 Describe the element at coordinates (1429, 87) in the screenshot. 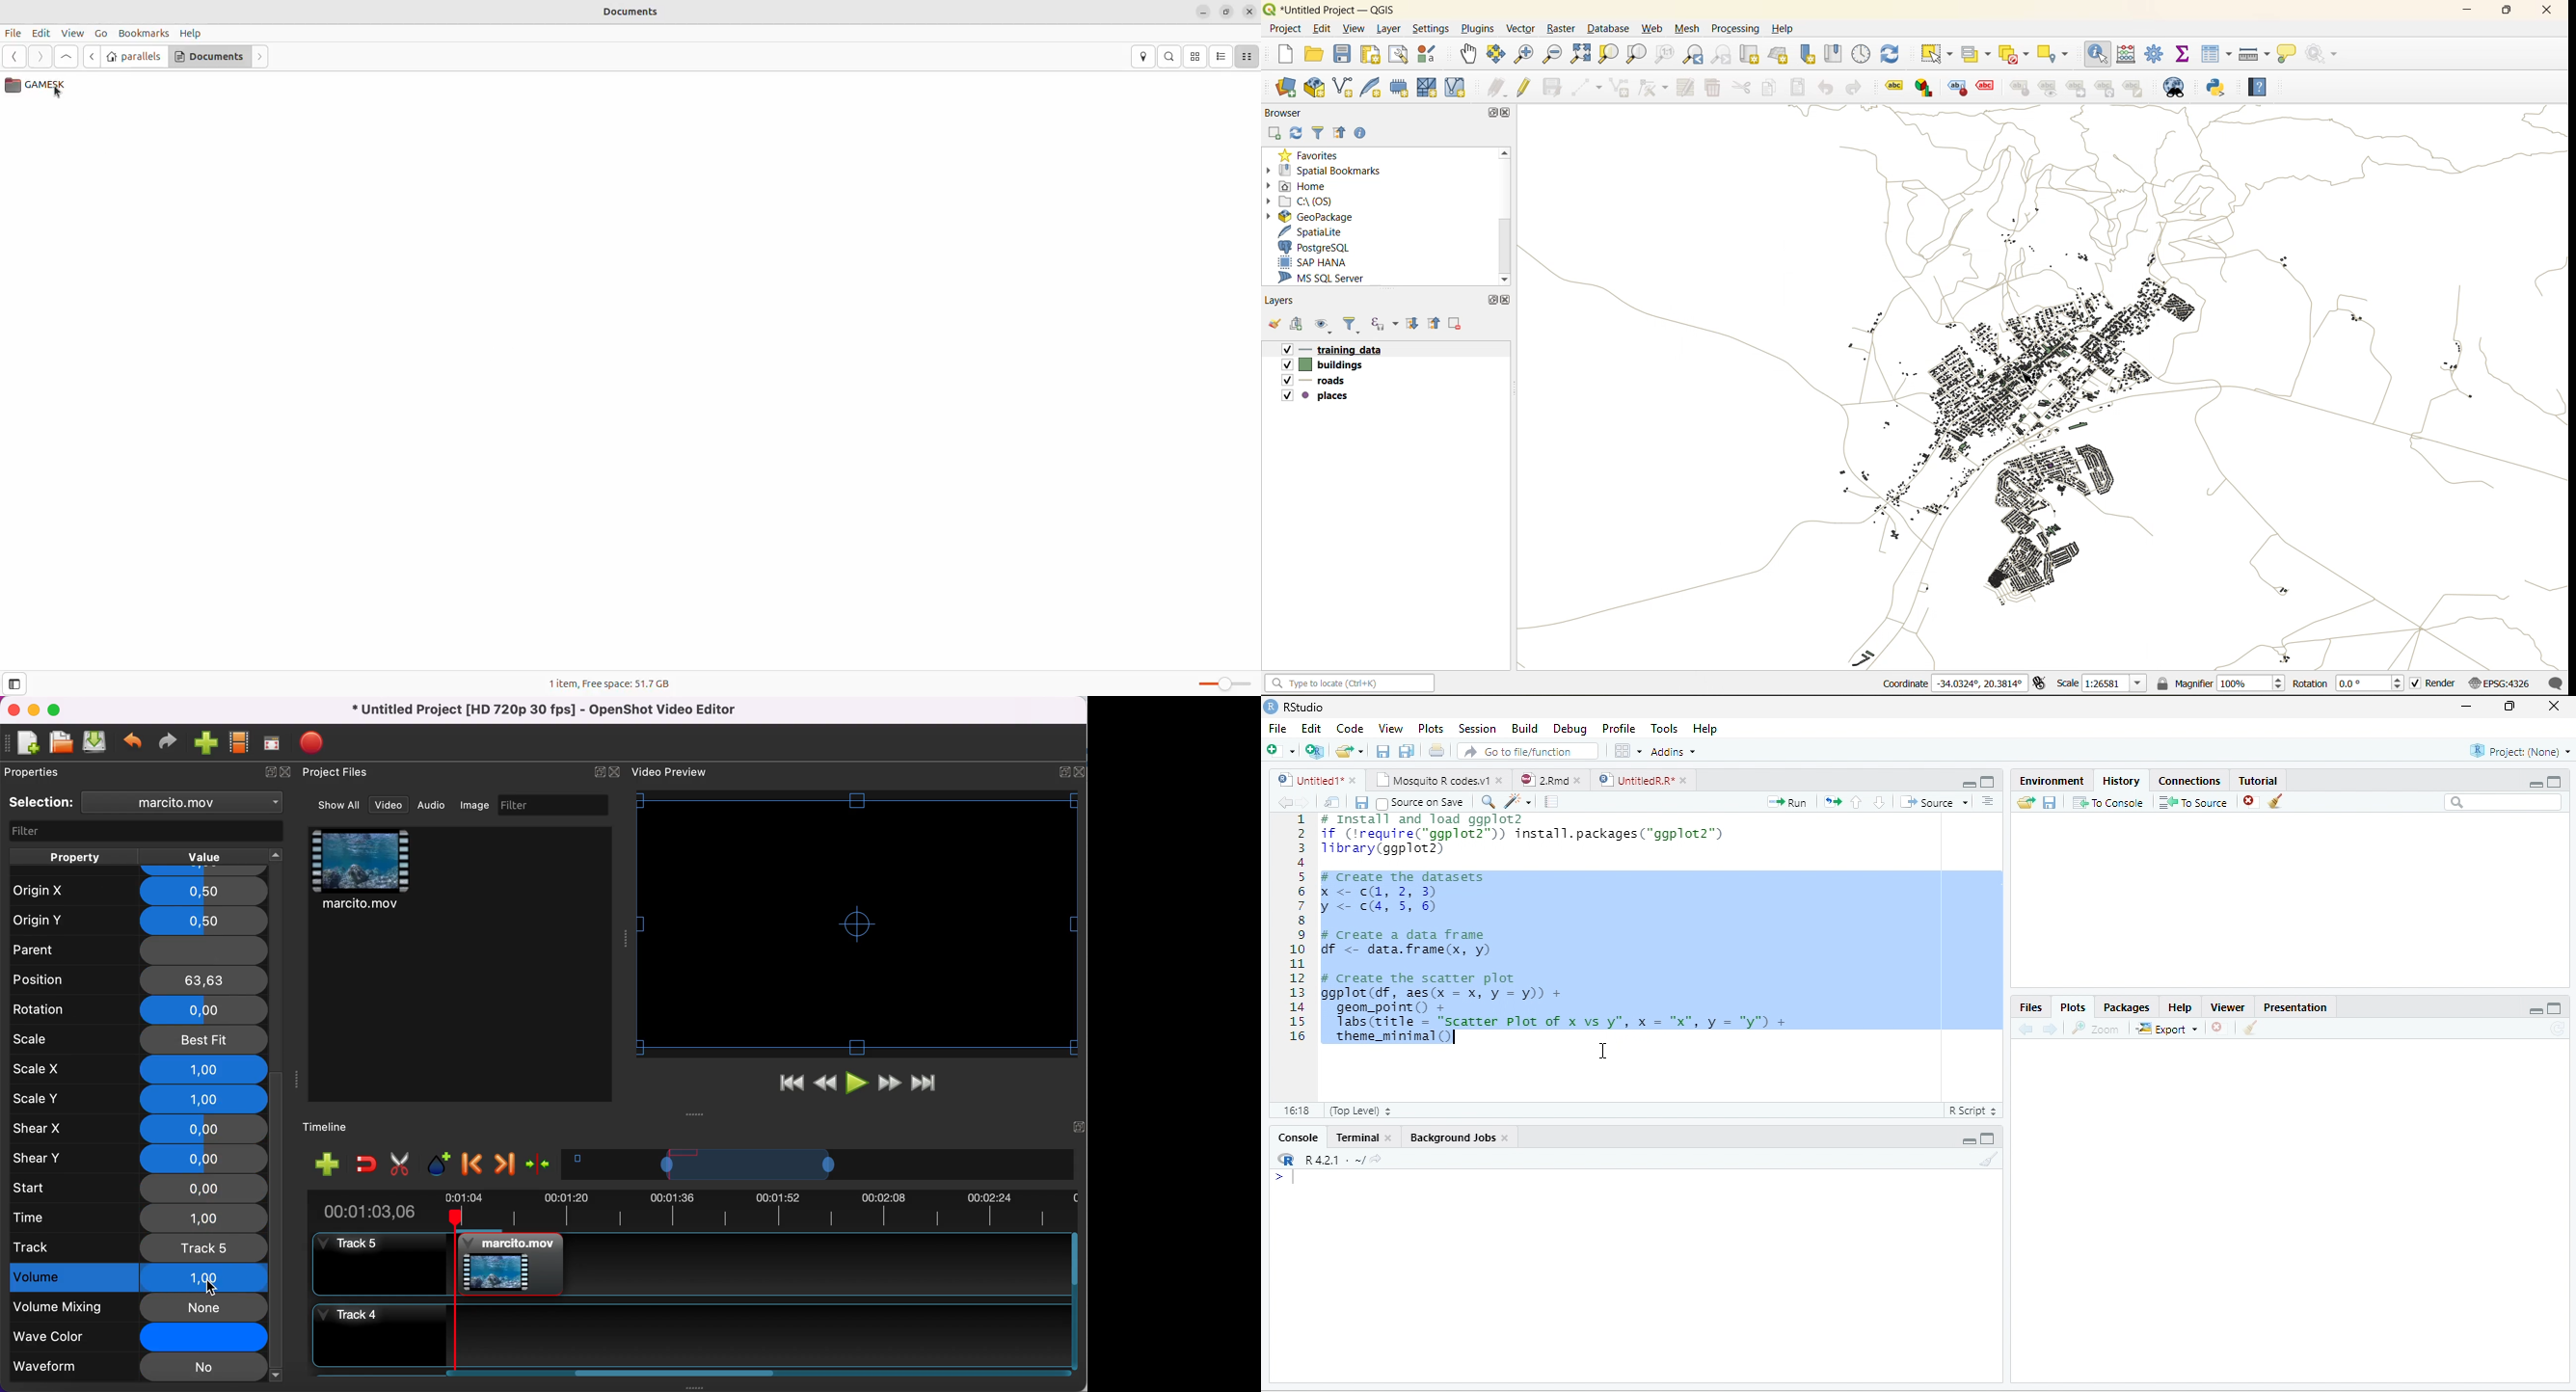

I see `mesh` at that location.